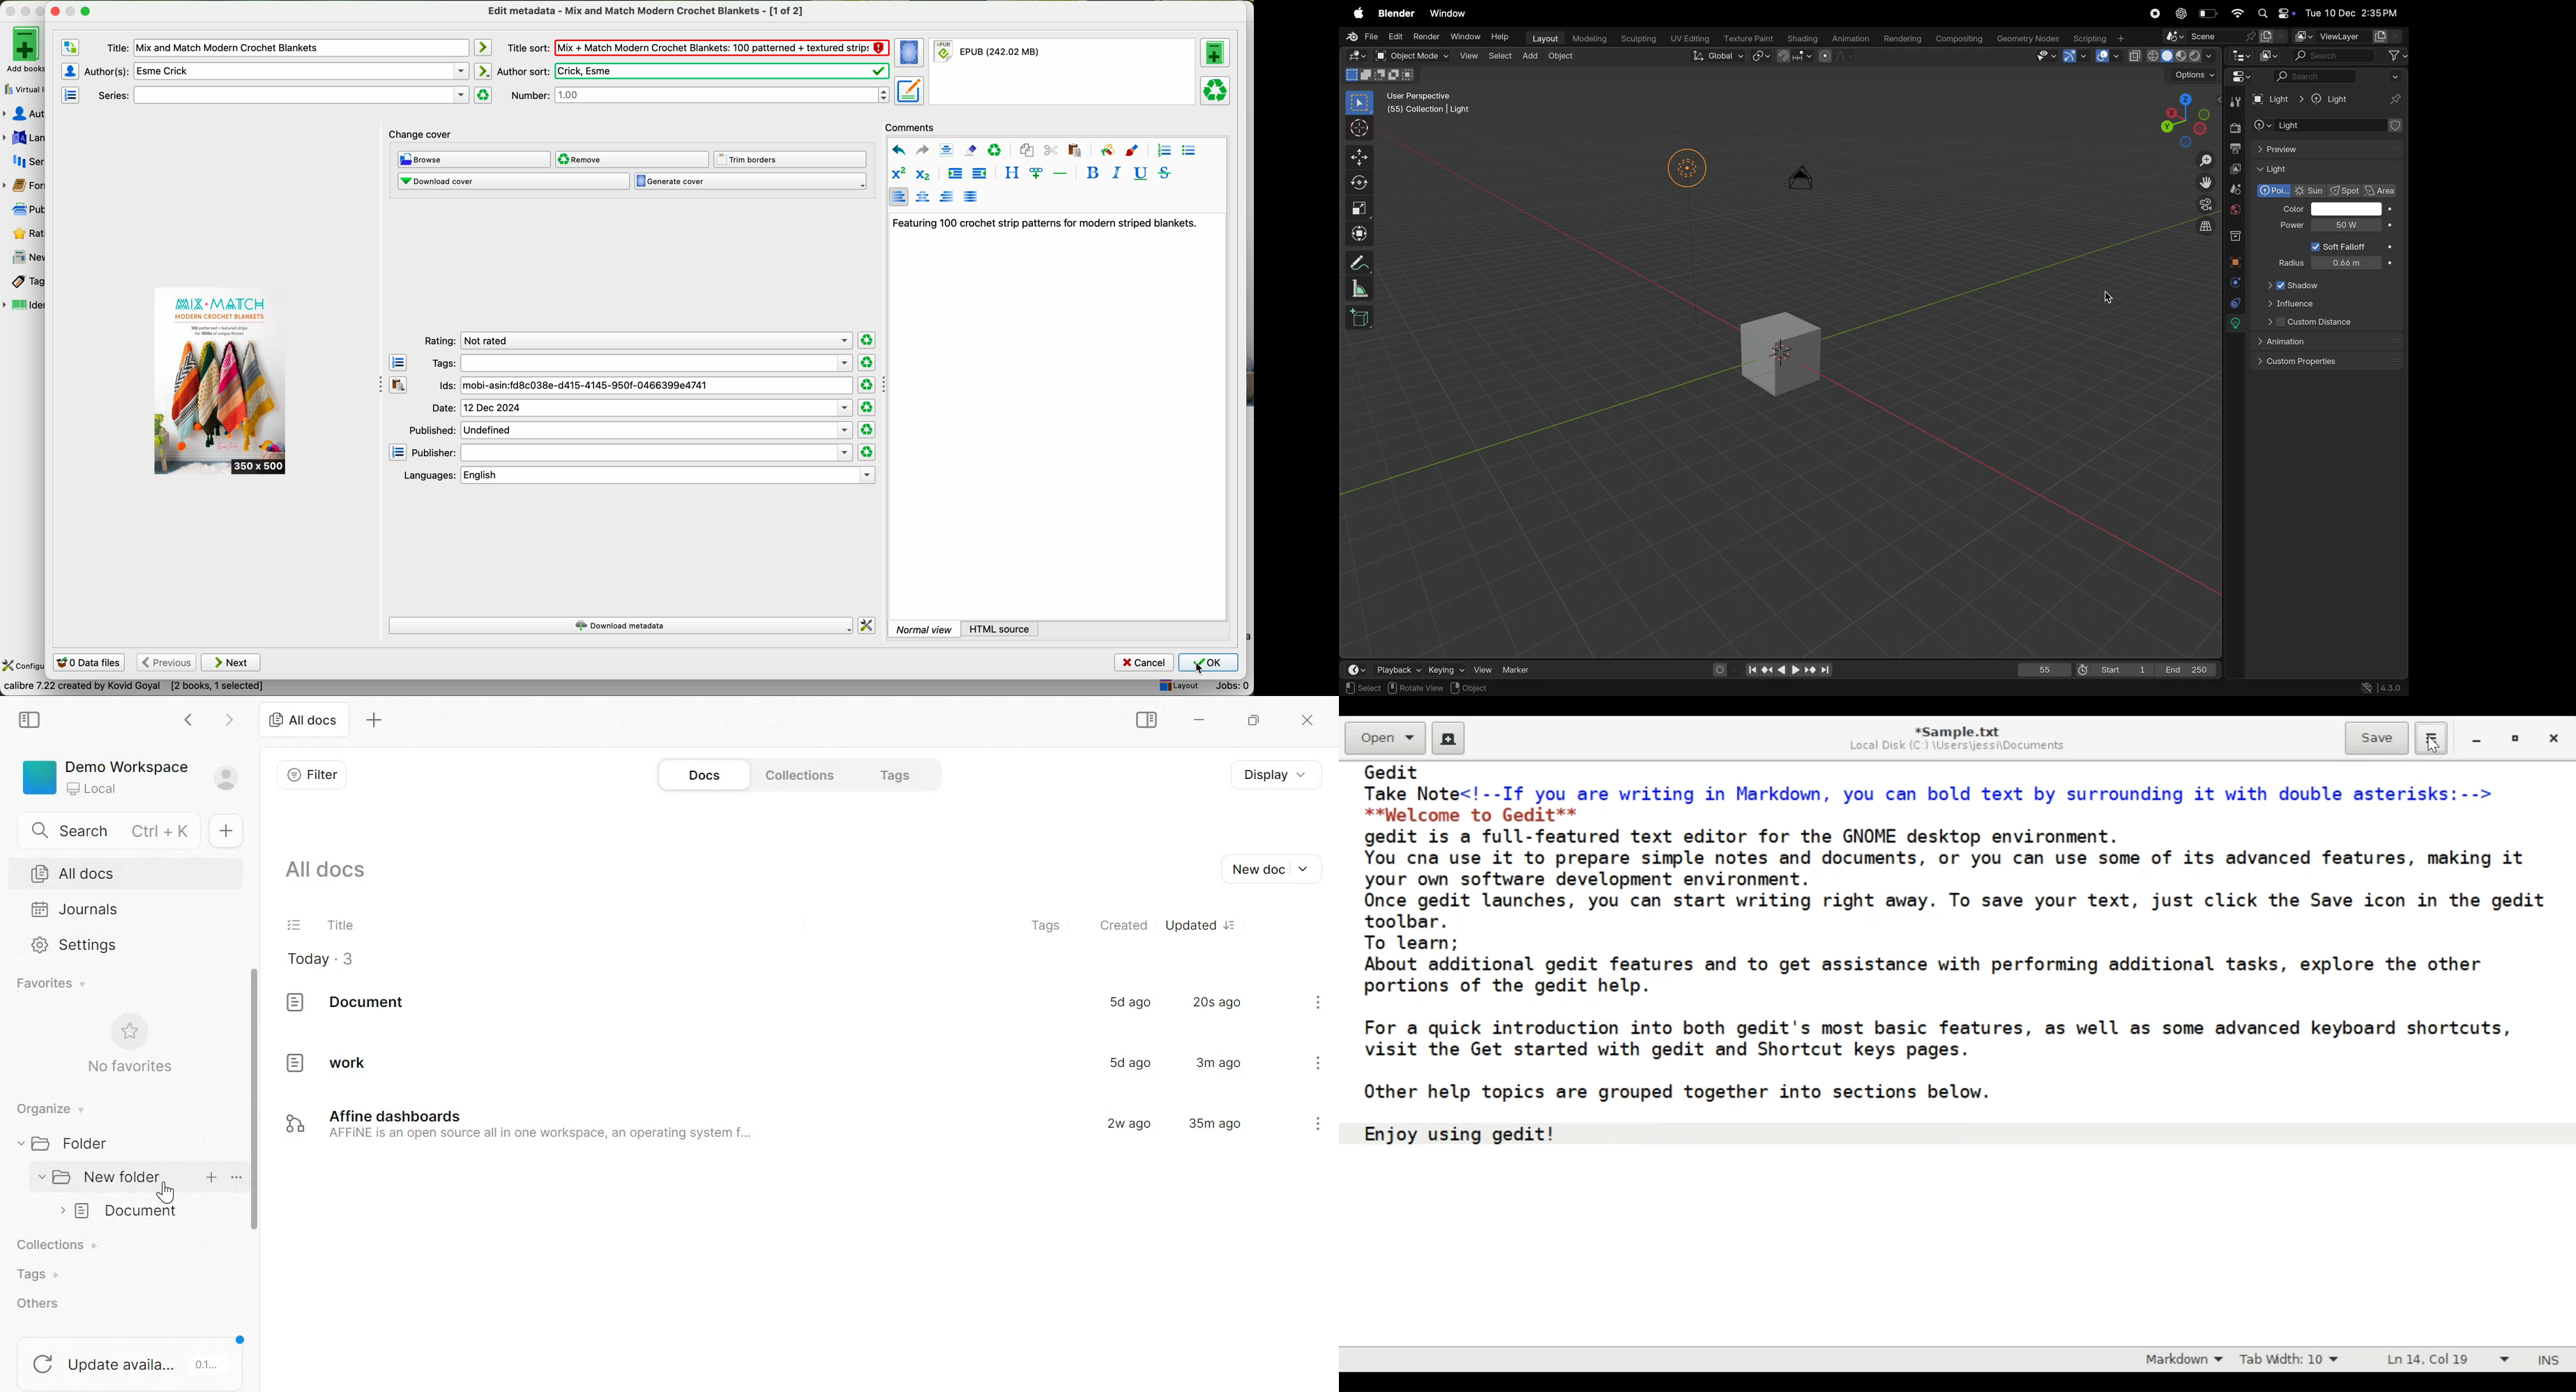 The height and width of the screenshot is (1400, 2576). What do you see at coordinates (2547, 1359) in the screenshot?
I see `Insert Mode (INS)` at bounding box center [2547, 1359].